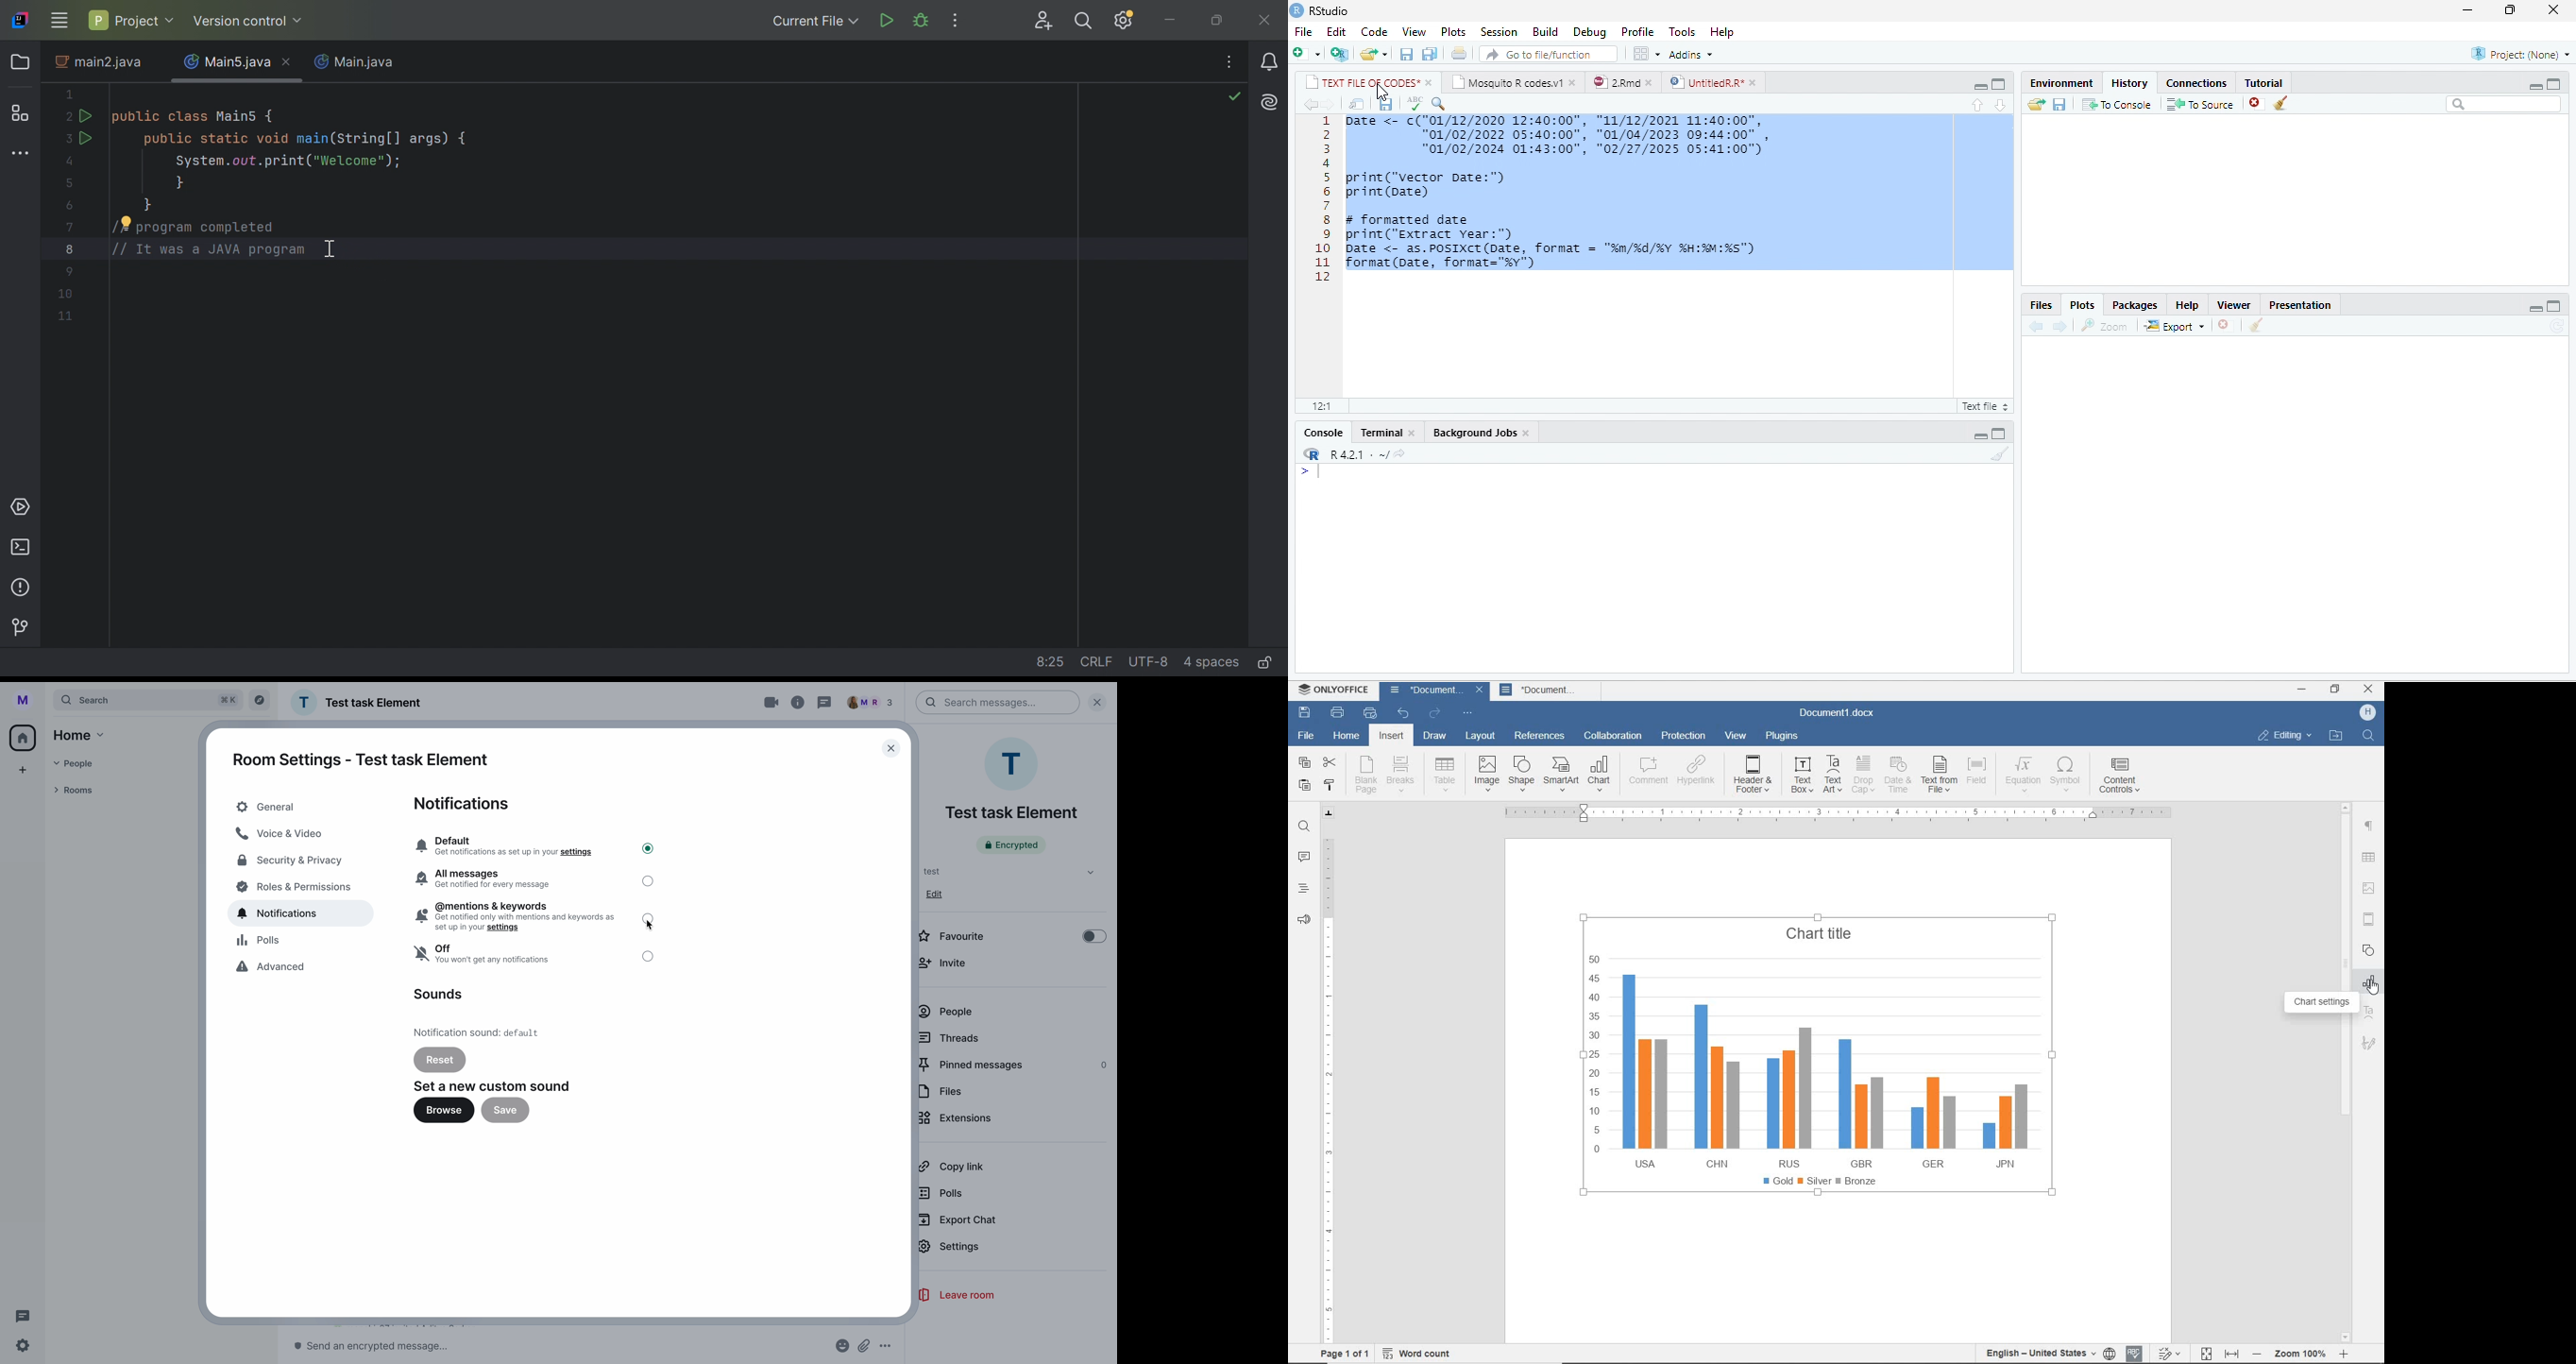  What do you see at coordinates (2259, 1354) in the screenshot?
I see `zoom out` at bounding box center [2259, 1354].